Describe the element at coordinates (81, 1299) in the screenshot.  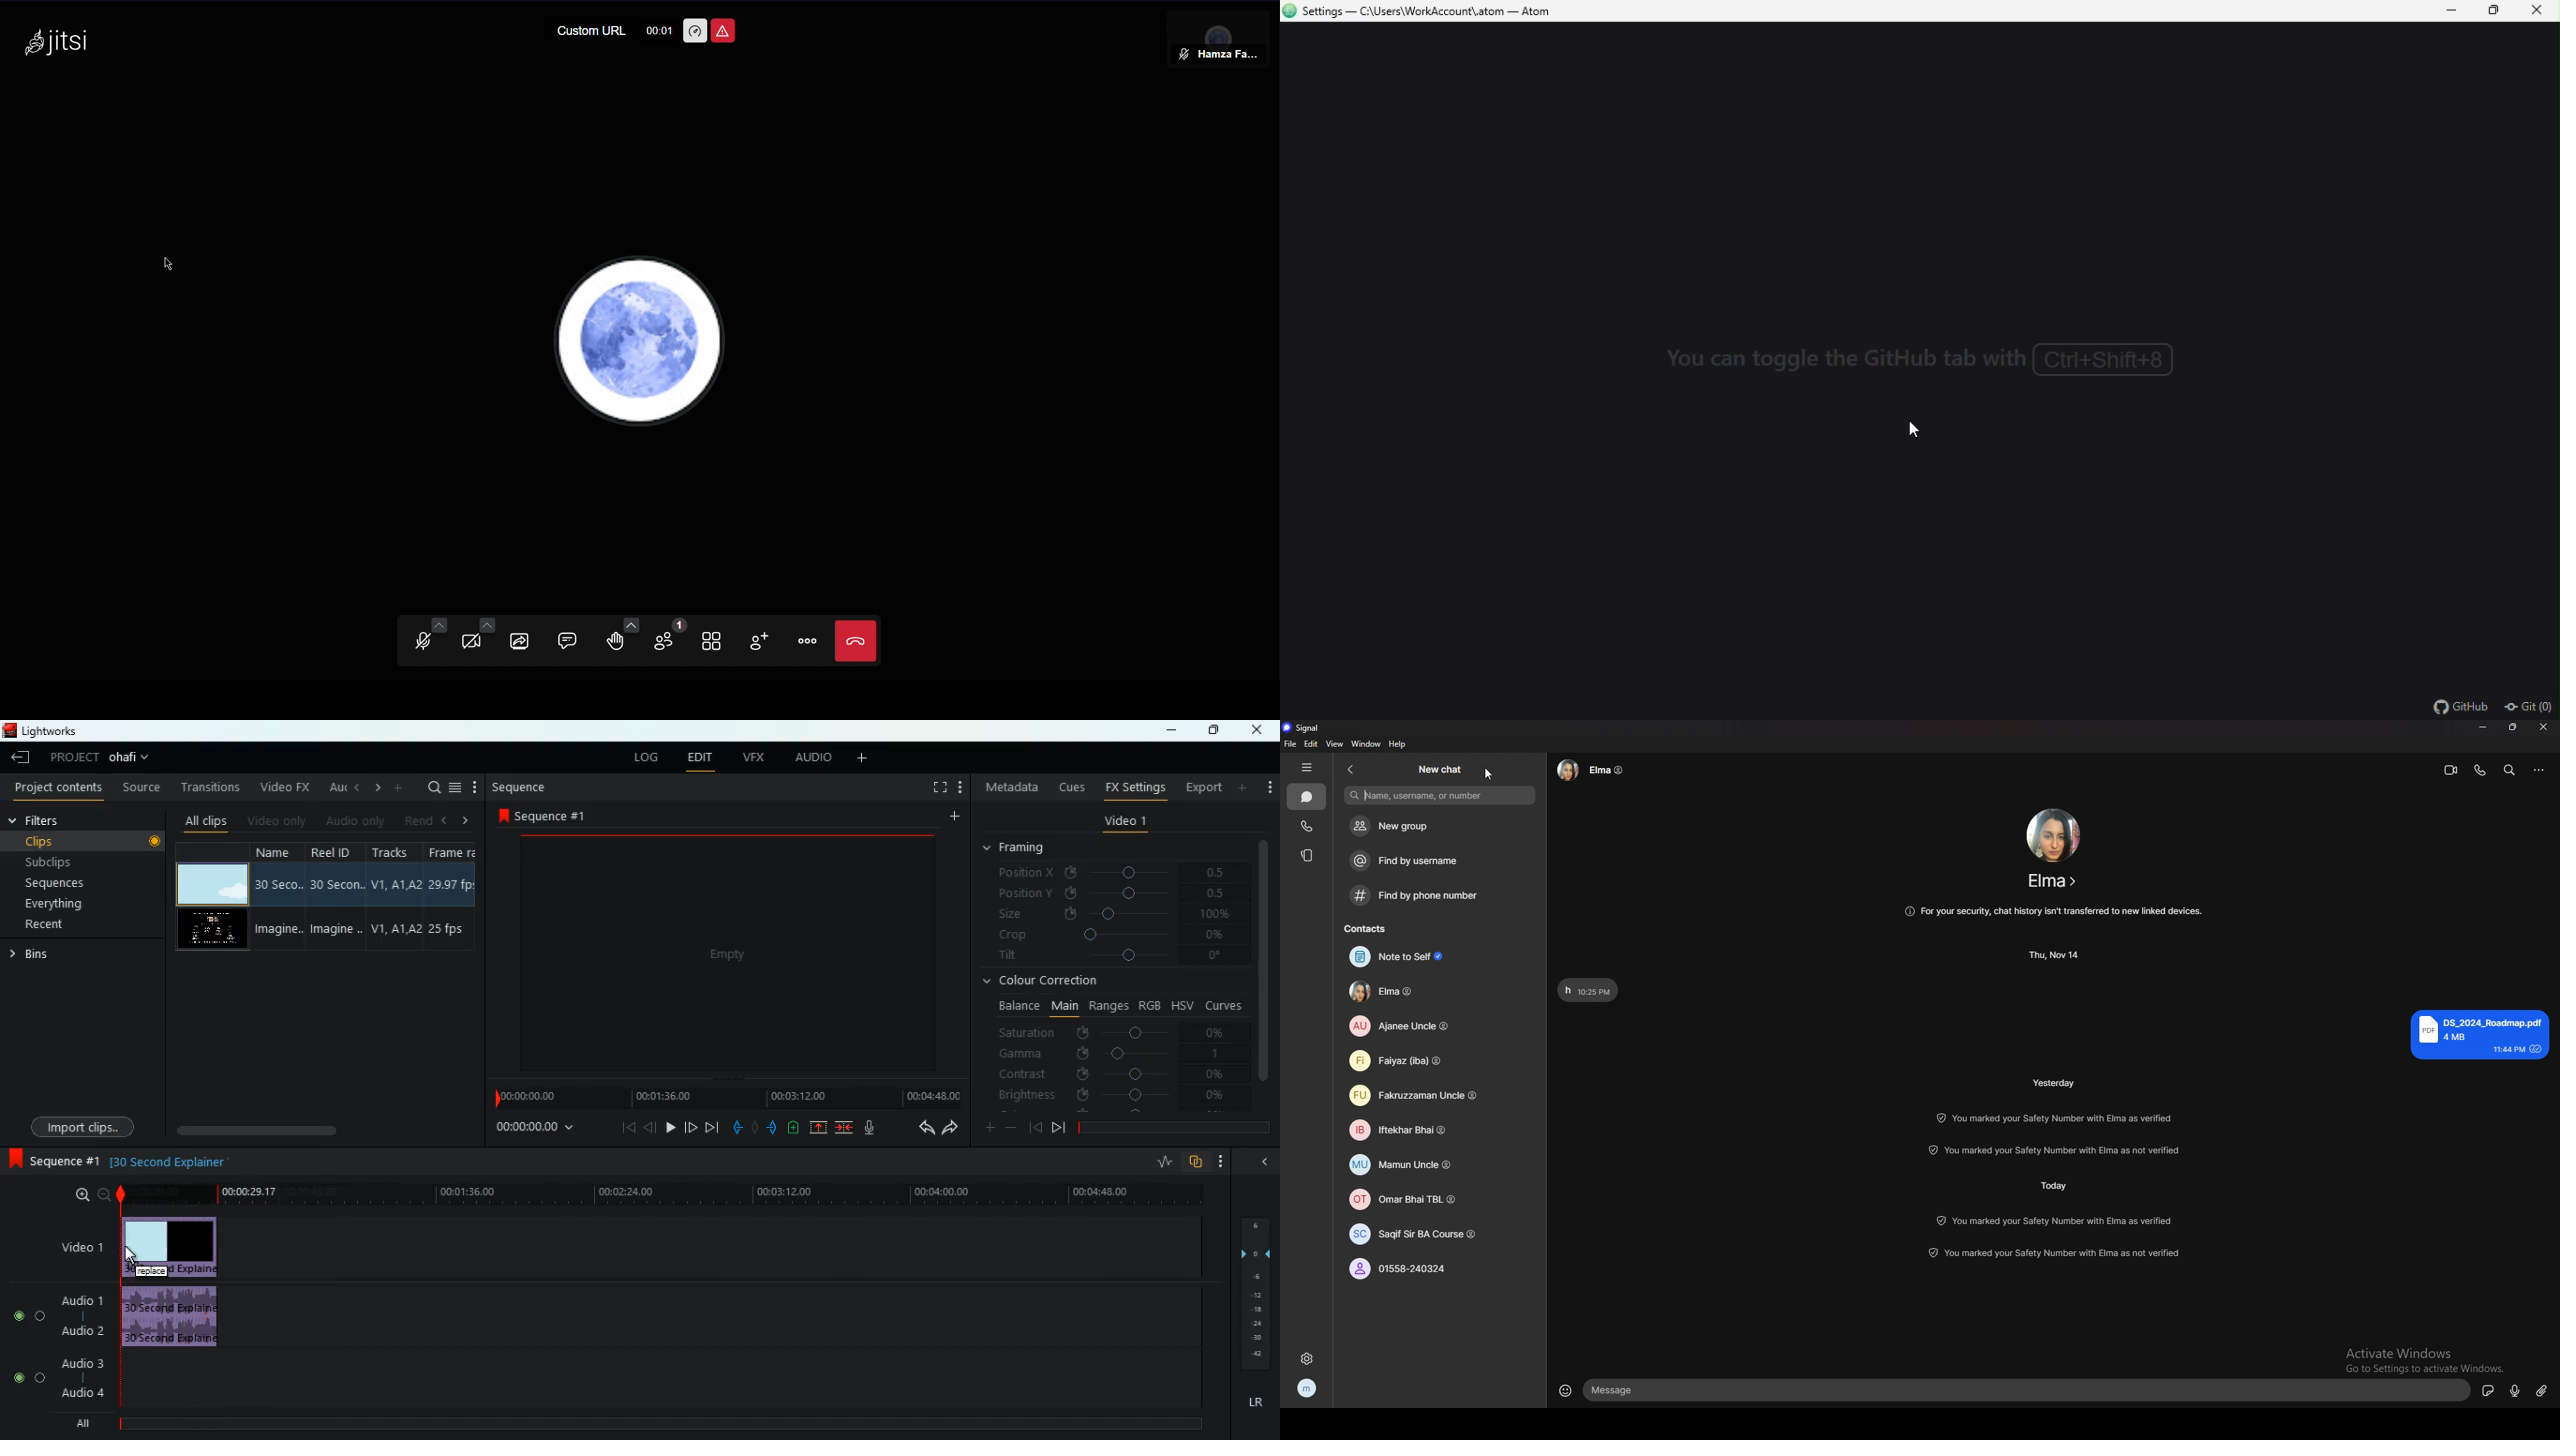
I see `audio 1` at that location.